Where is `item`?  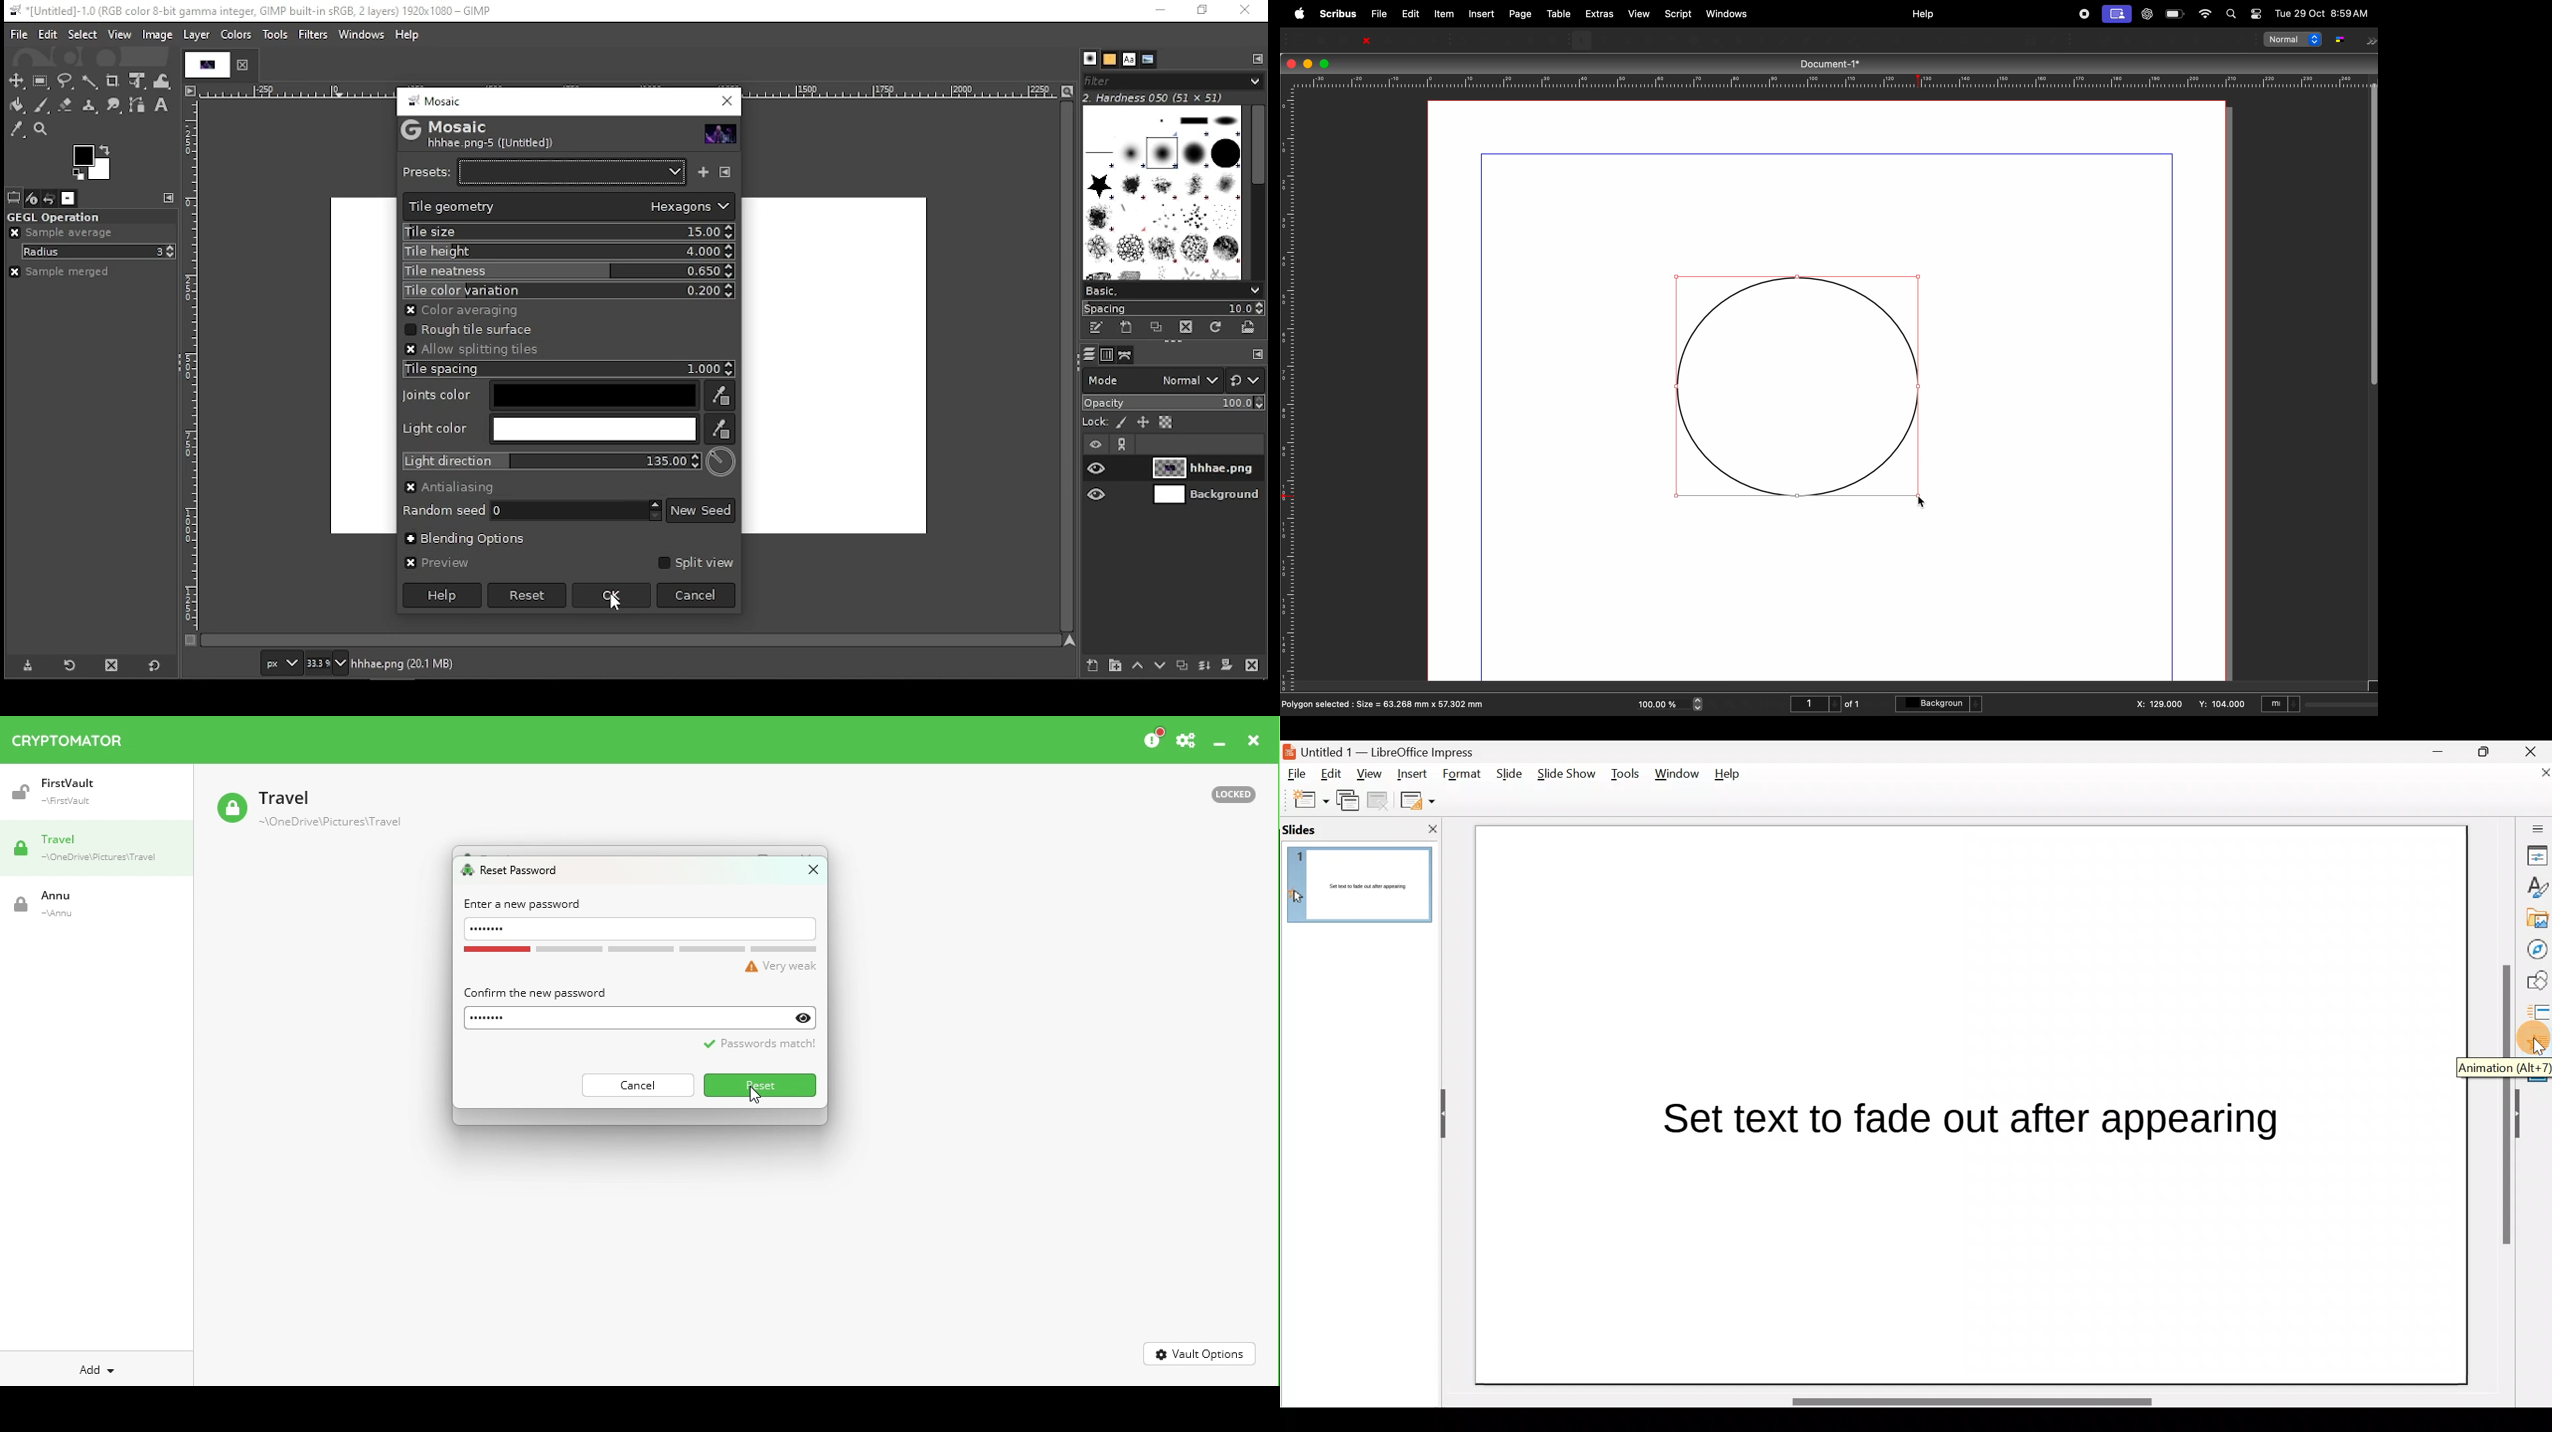 item is located at coordinates (1444, 14).